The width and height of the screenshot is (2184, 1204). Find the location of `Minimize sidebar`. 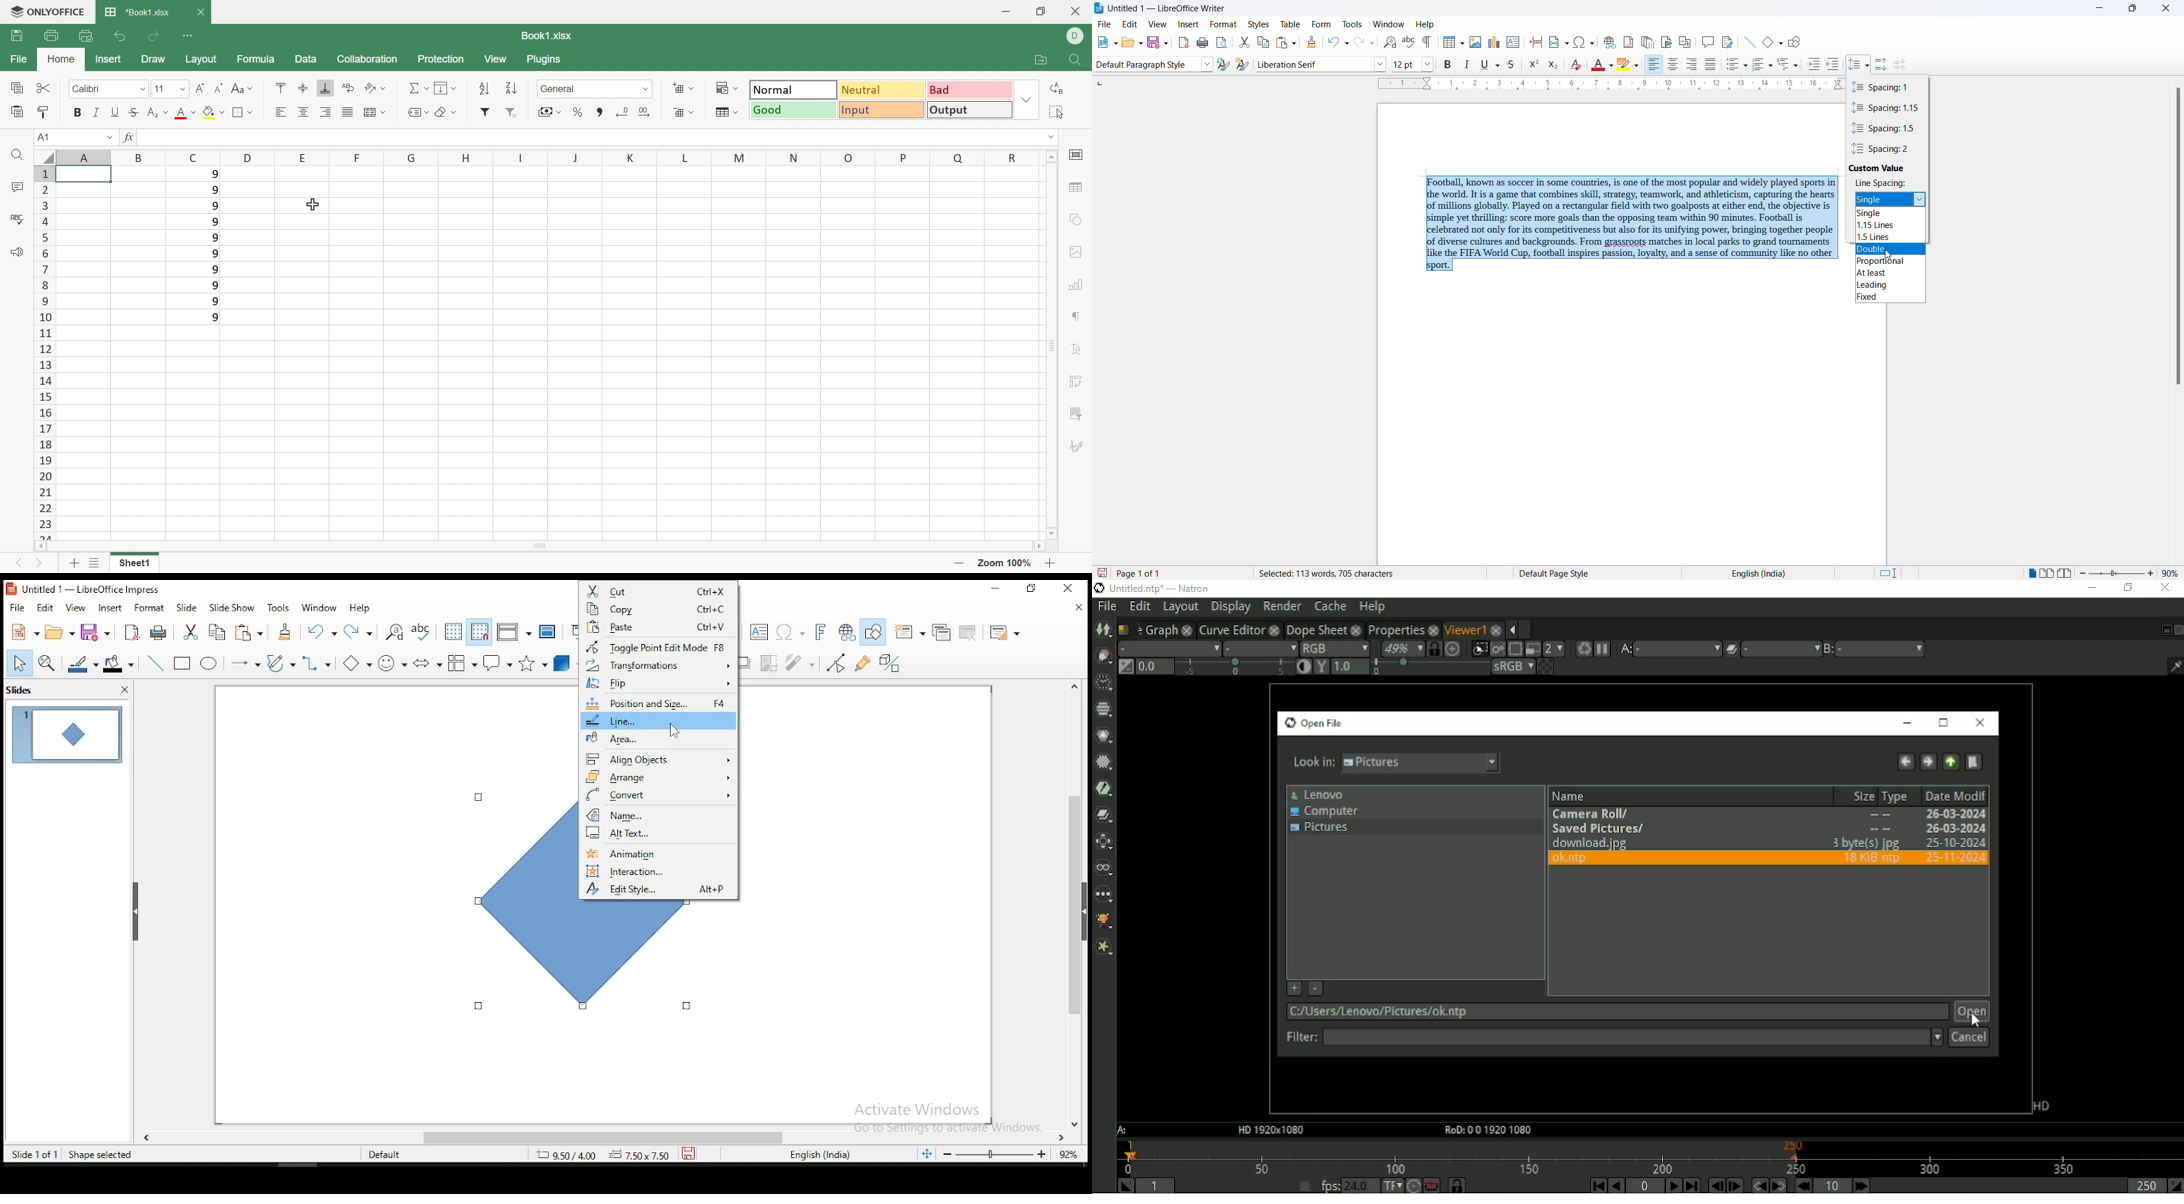

Minimize sidebar is located at coordinates (136, 913).